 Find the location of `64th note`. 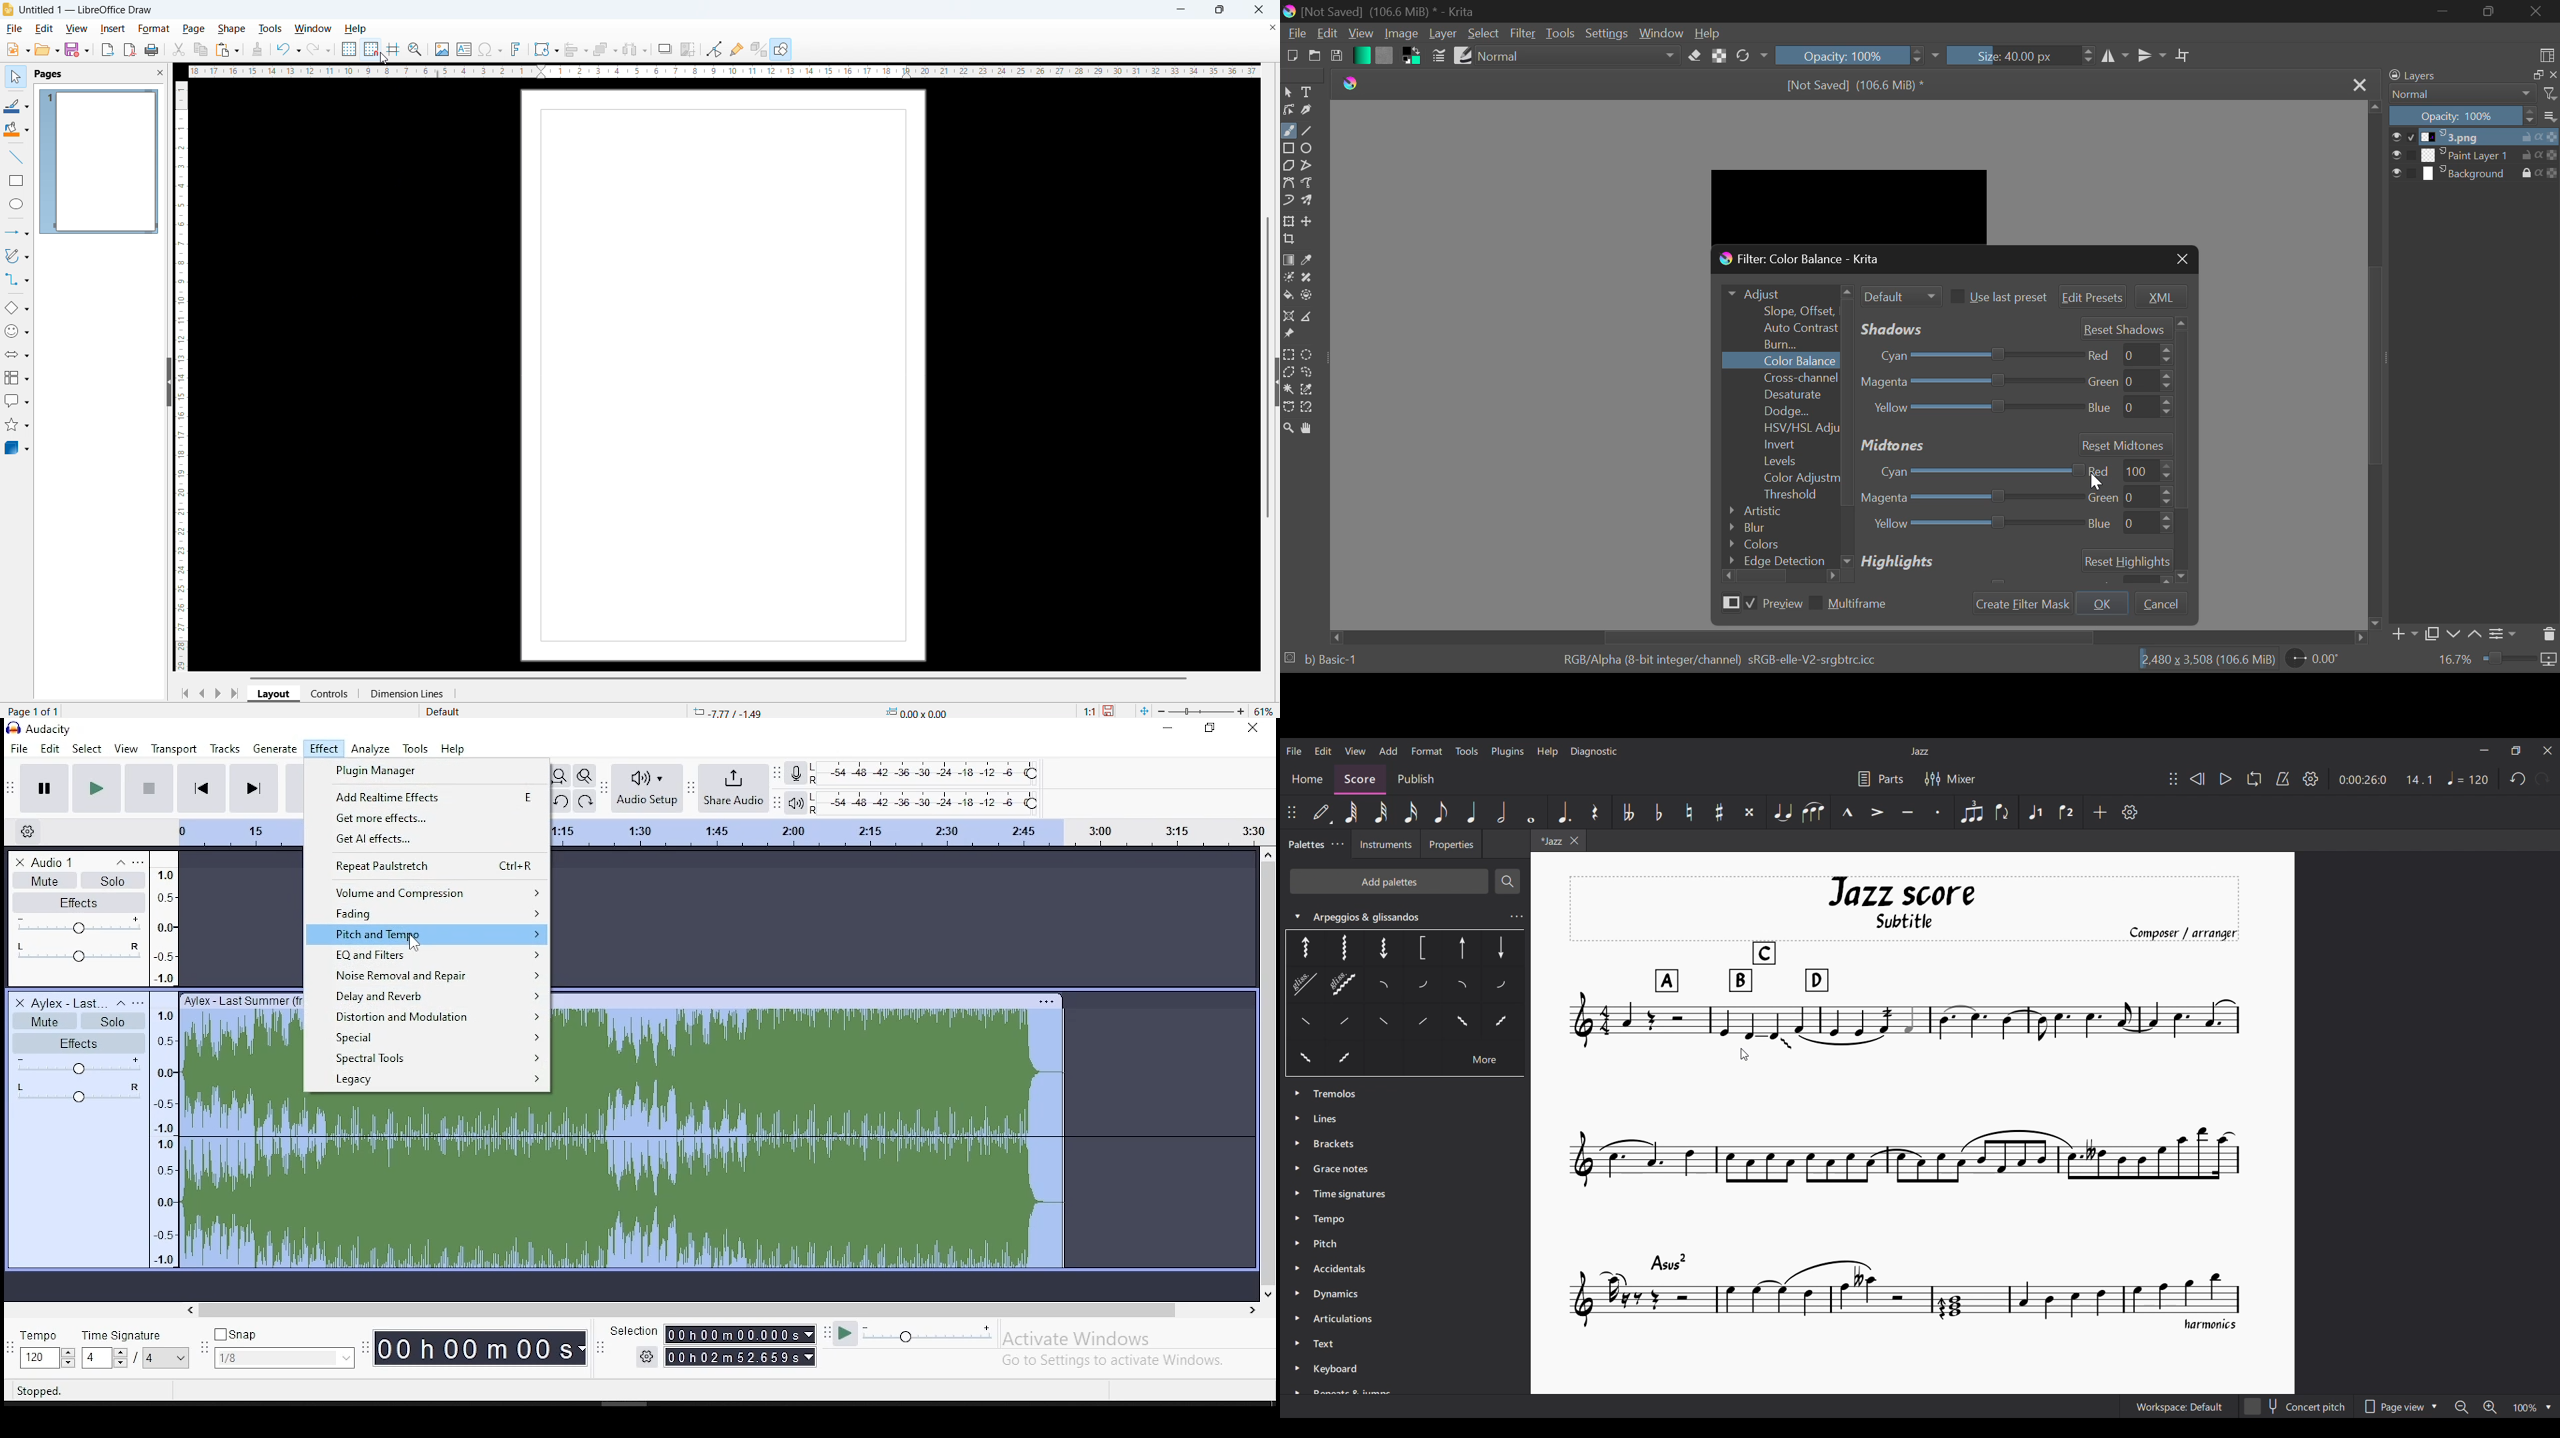

64th note is located at coordinates (1351, 811).